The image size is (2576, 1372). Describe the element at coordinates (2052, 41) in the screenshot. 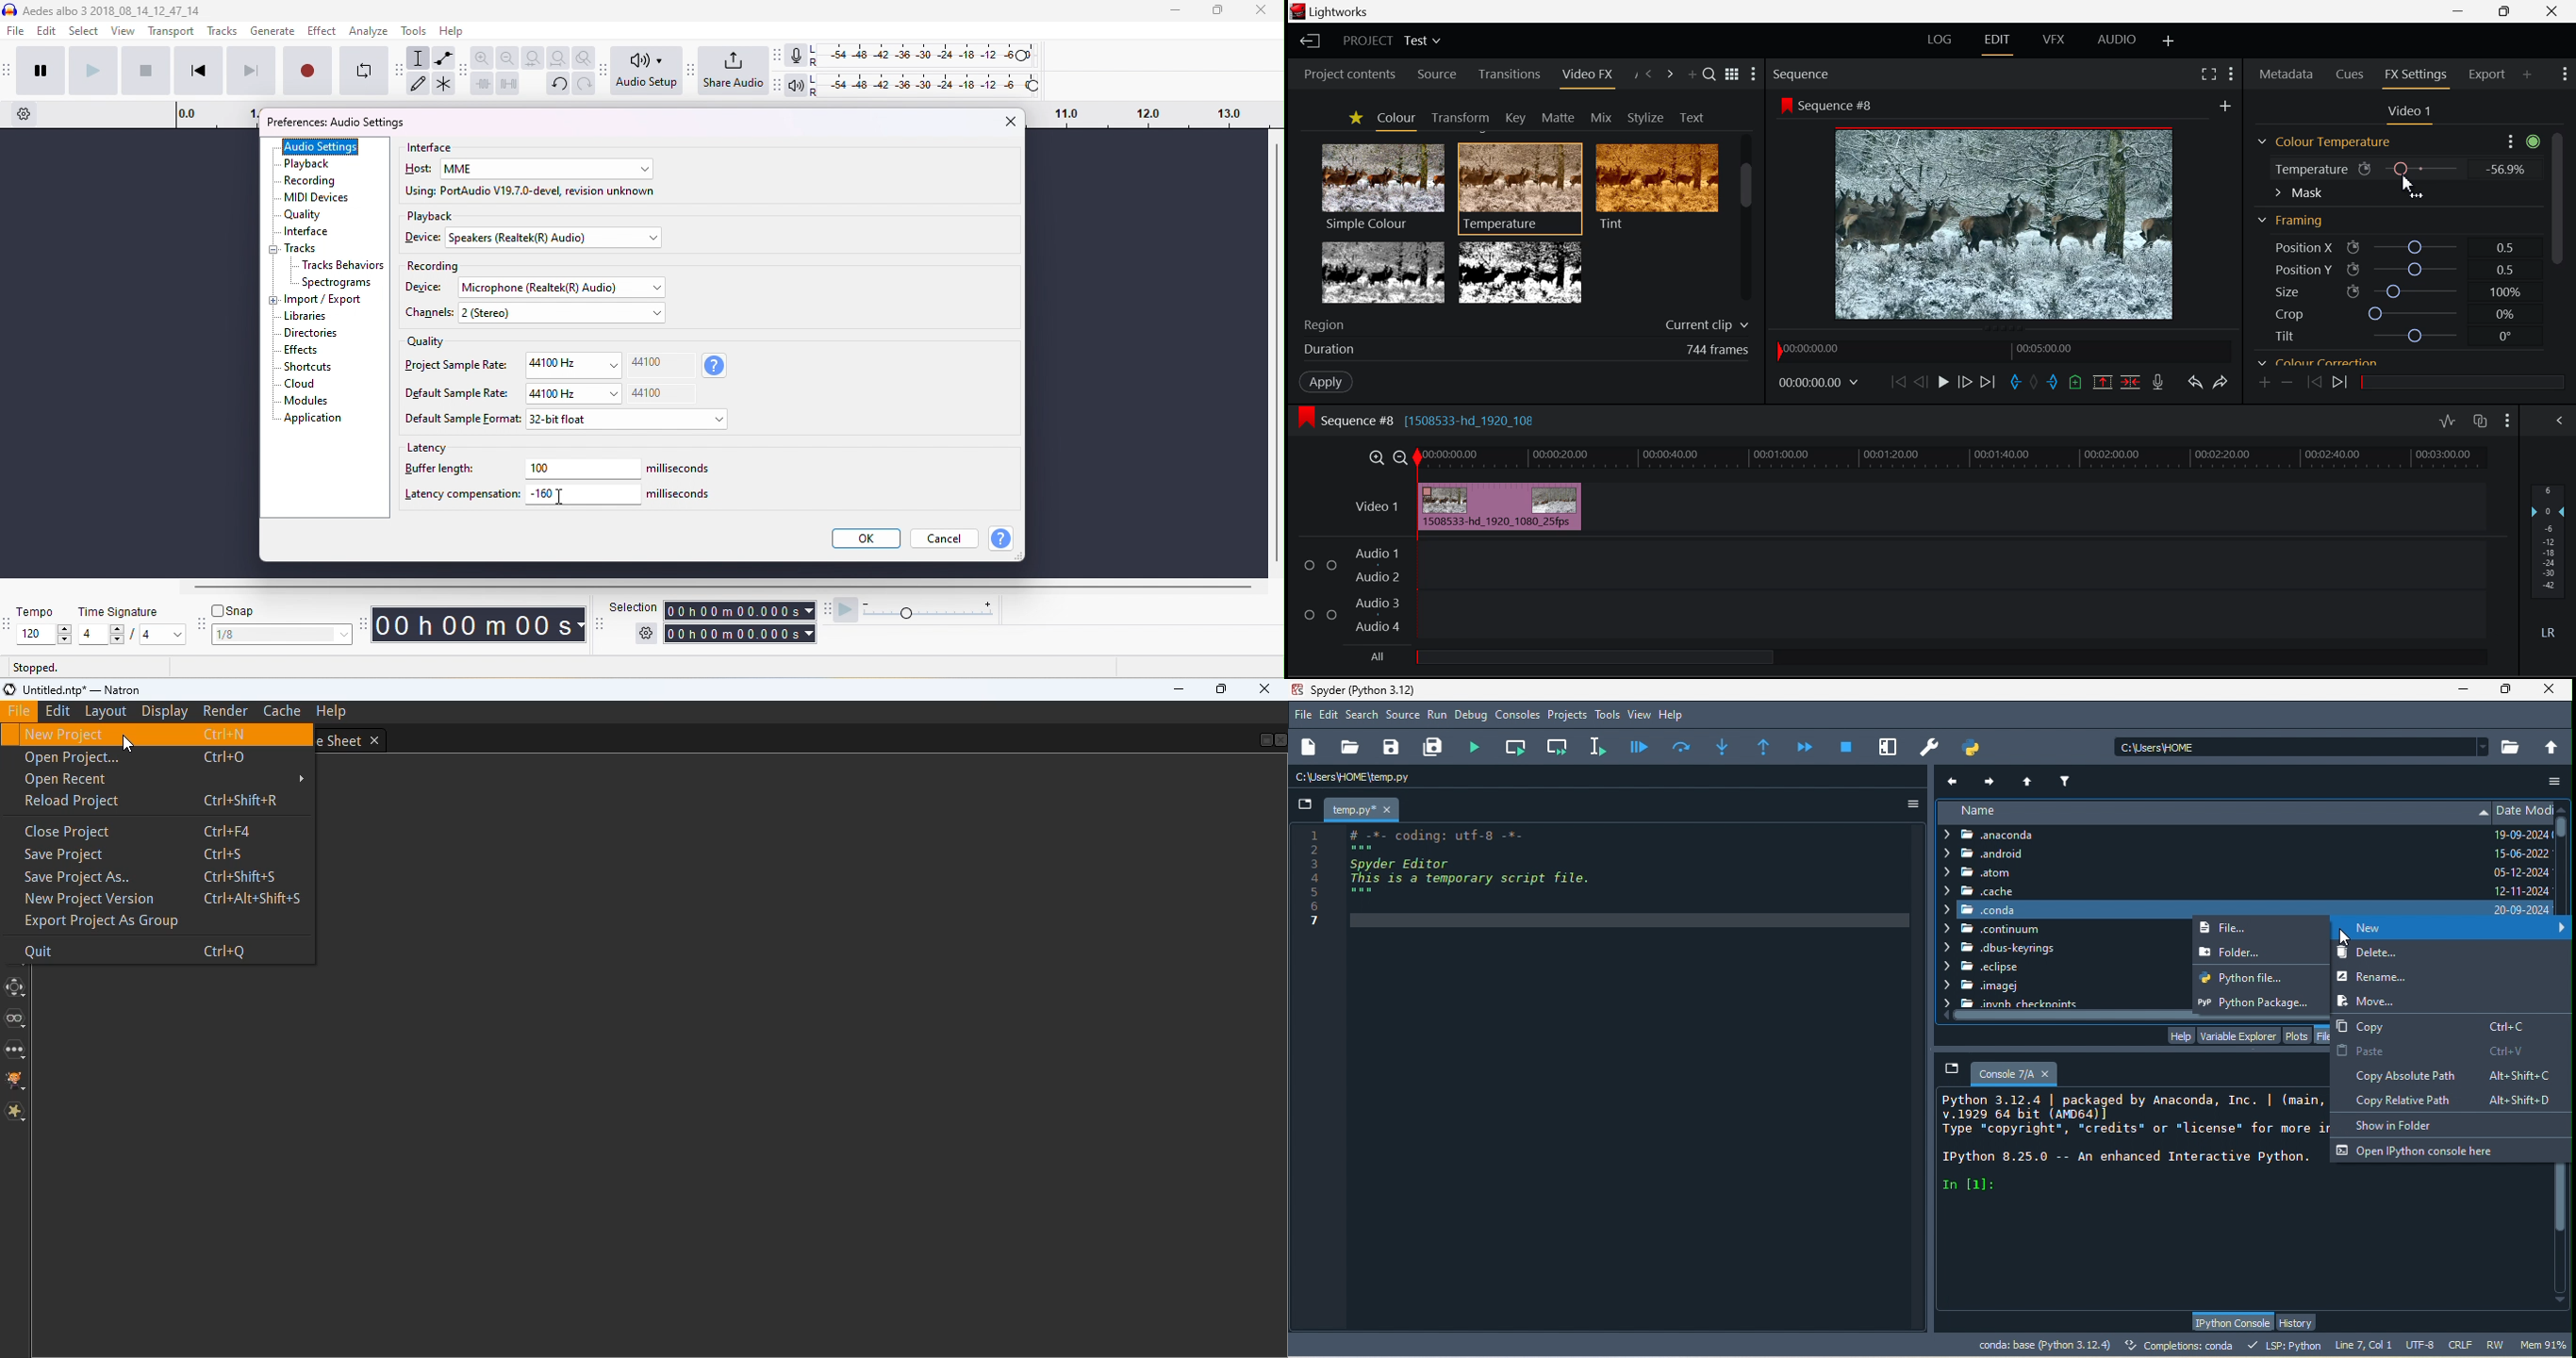

I see `VFX Layout` at that location.